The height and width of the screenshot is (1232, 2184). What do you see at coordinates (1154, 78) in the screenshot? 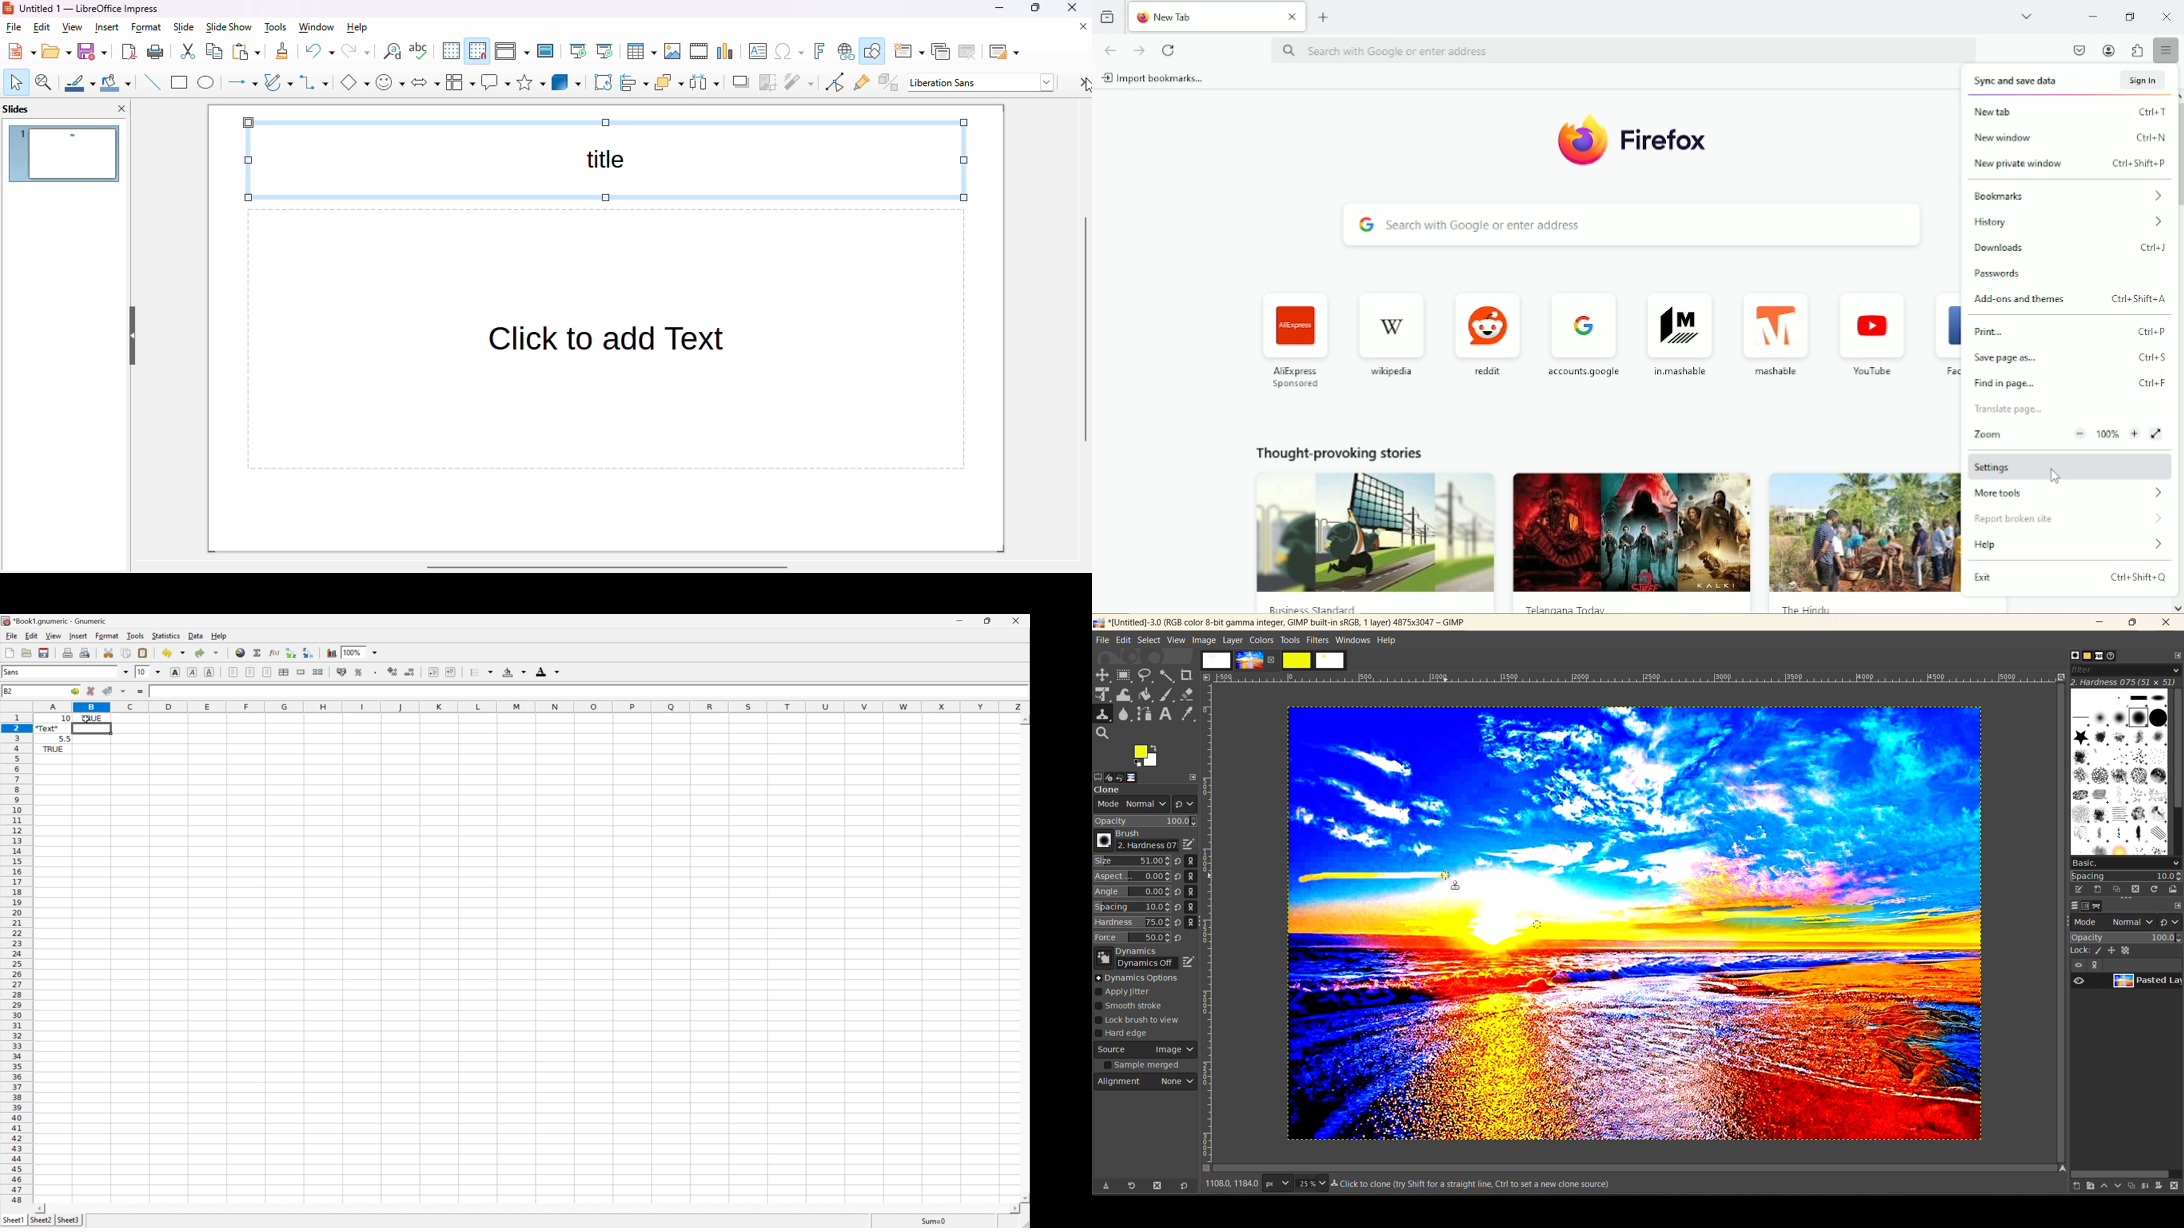
I see `import bookmarks` at bounding box center [1154, 78].